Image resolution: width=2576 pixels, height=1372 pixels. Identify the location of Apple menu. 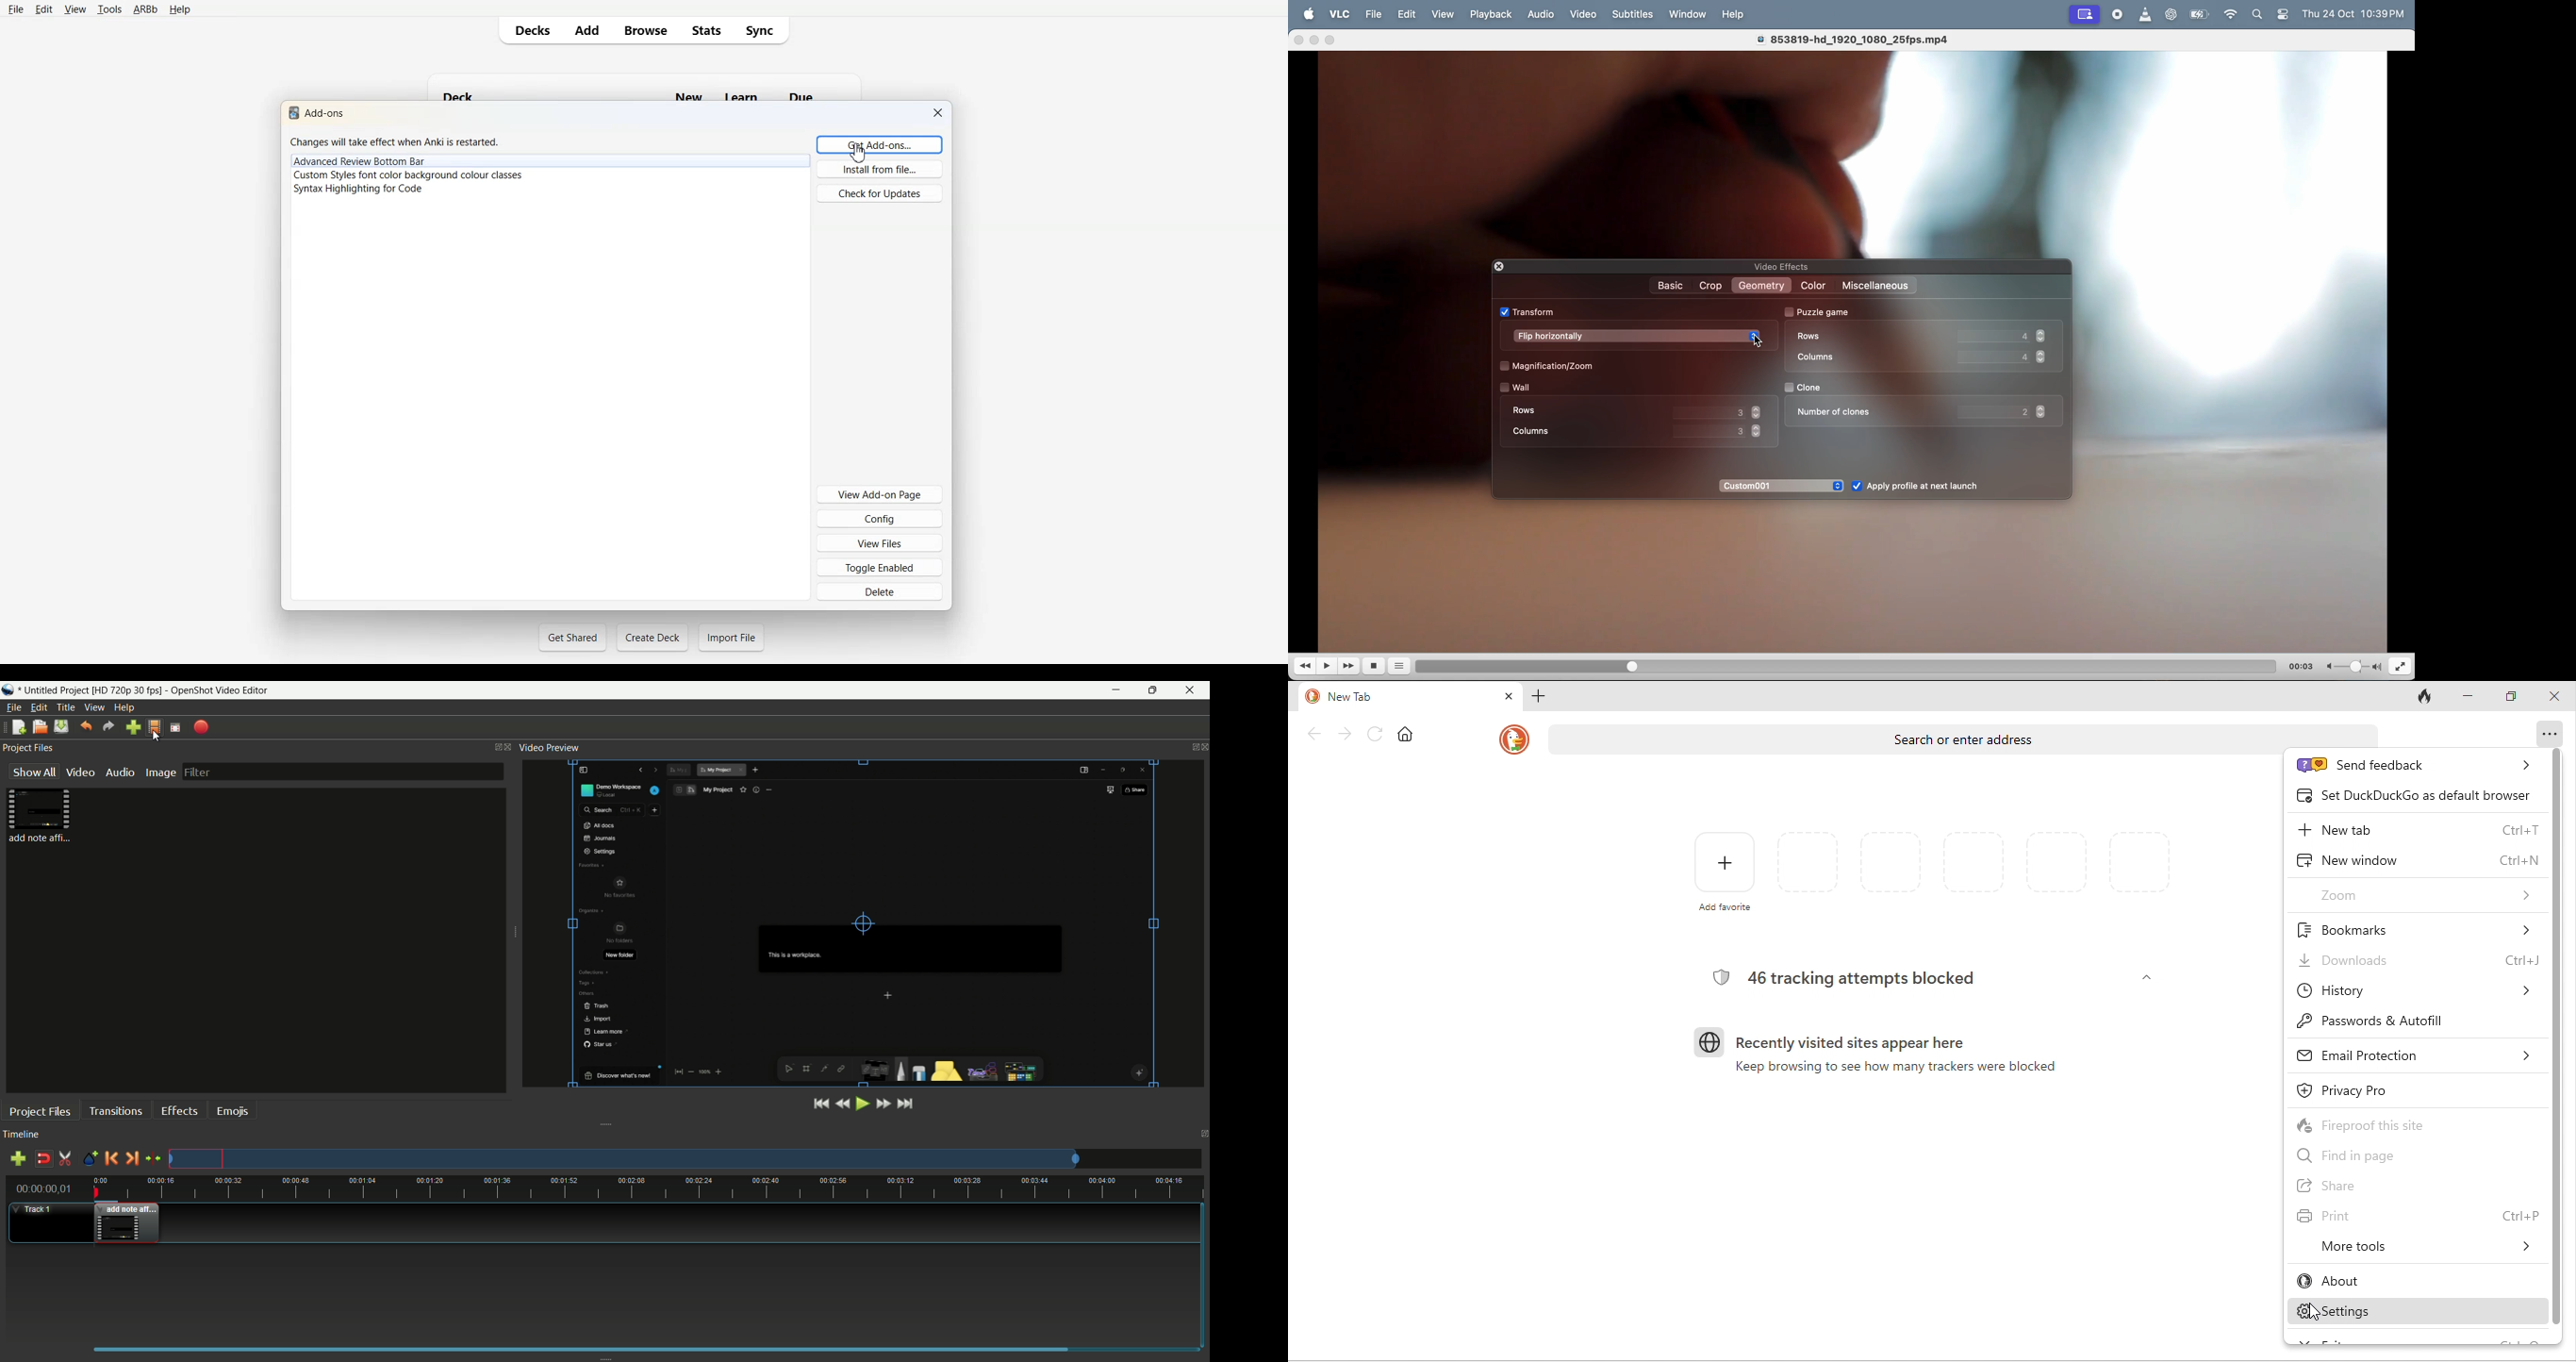
(1310, 14).